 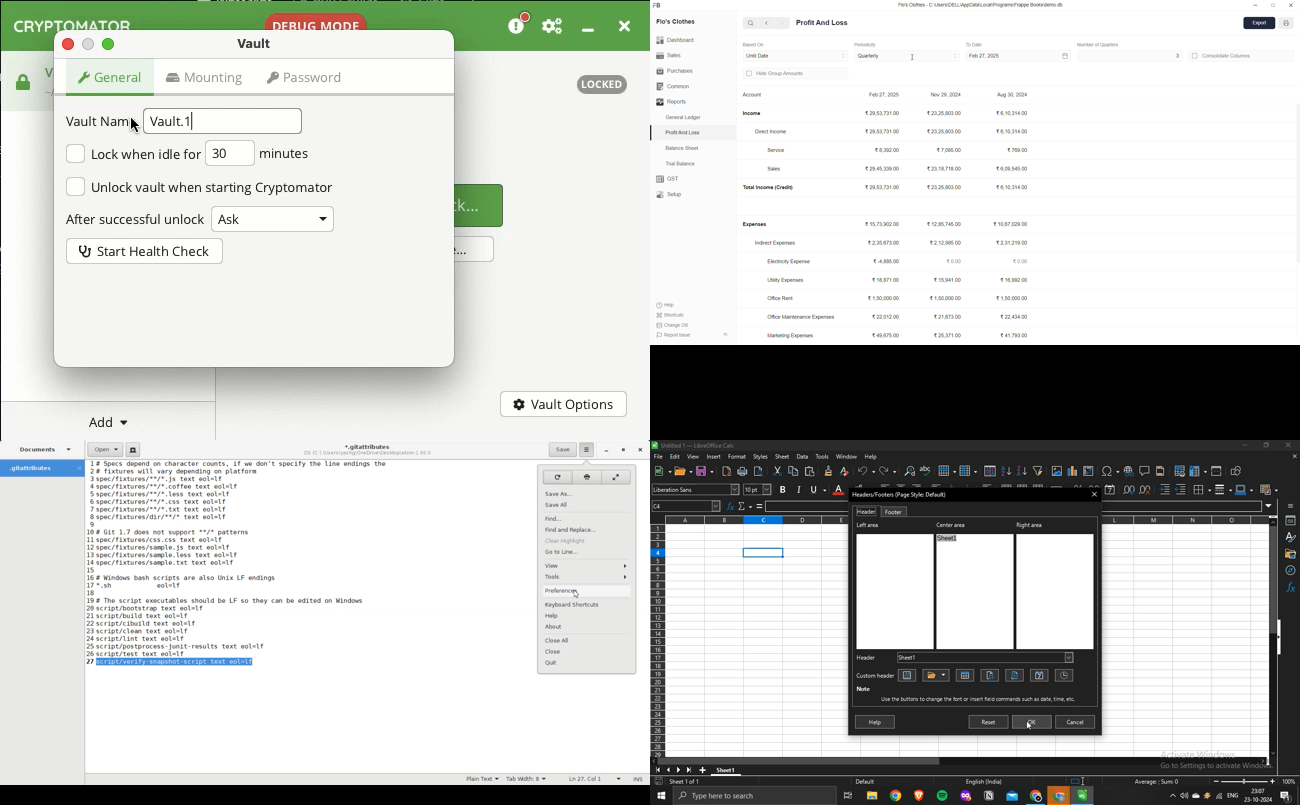 I want to click on Feb 27, 2025, so click(x=885, y=95).